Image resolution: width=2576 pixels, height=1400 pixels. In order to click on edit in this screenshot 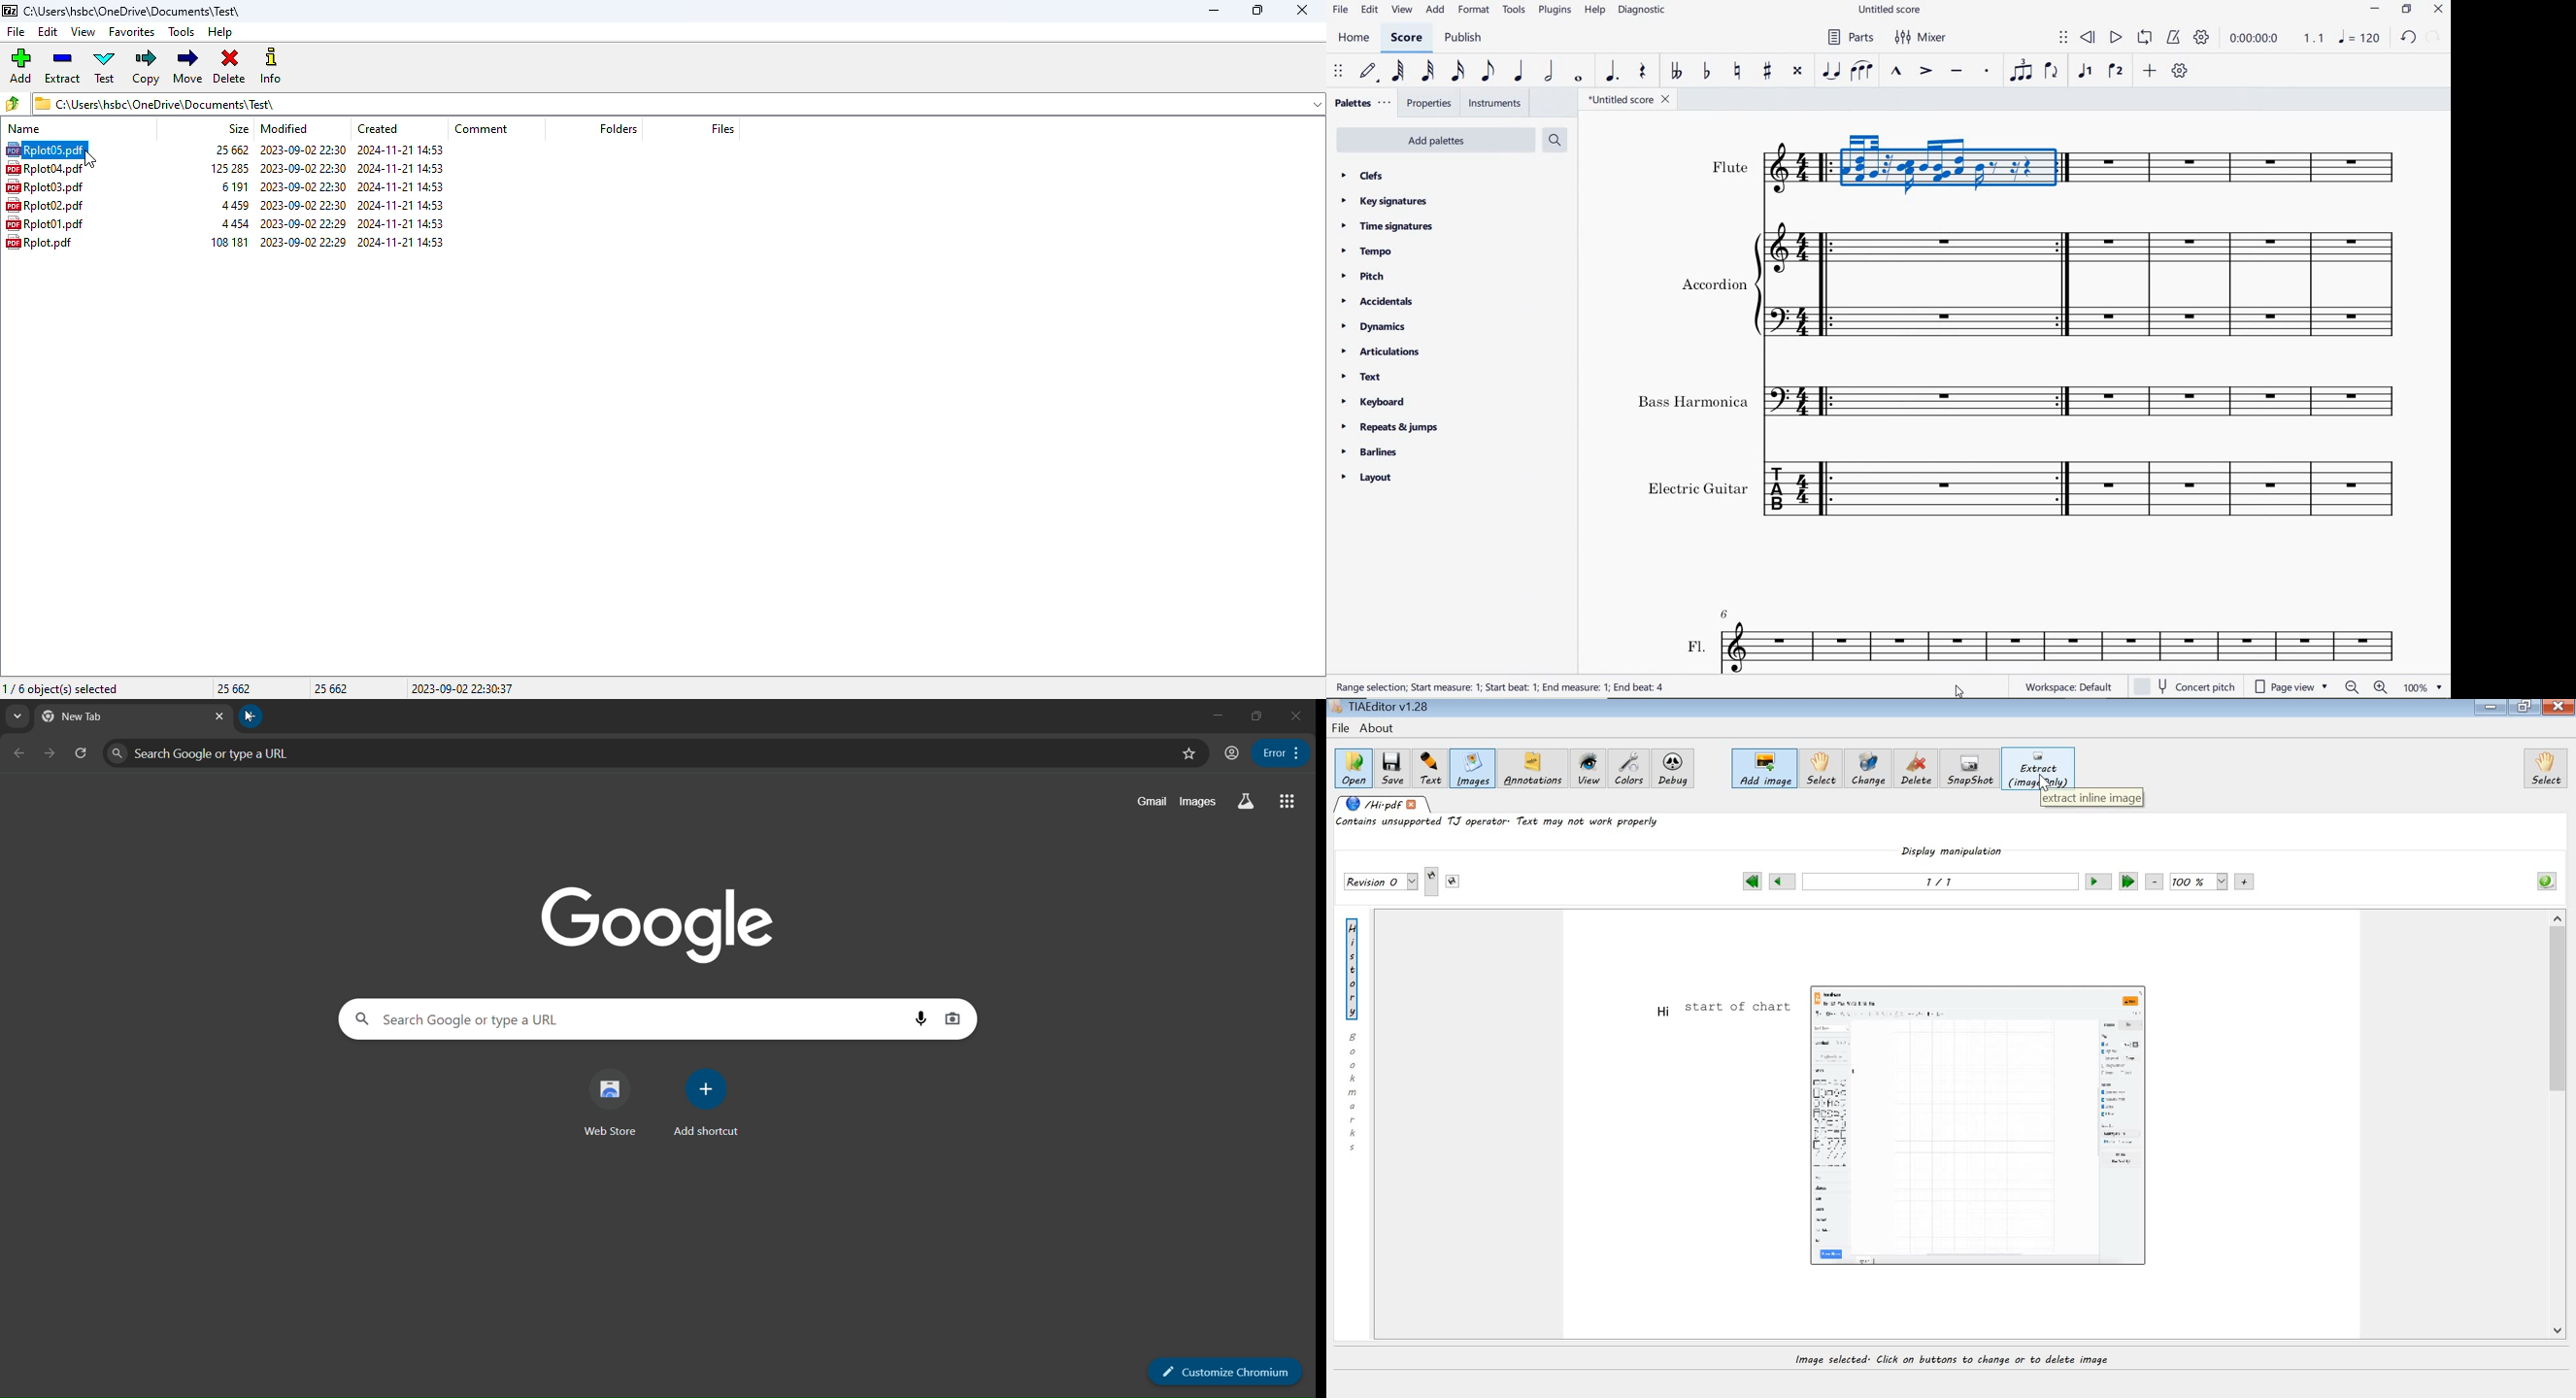, I will do `click(49, 32)`.